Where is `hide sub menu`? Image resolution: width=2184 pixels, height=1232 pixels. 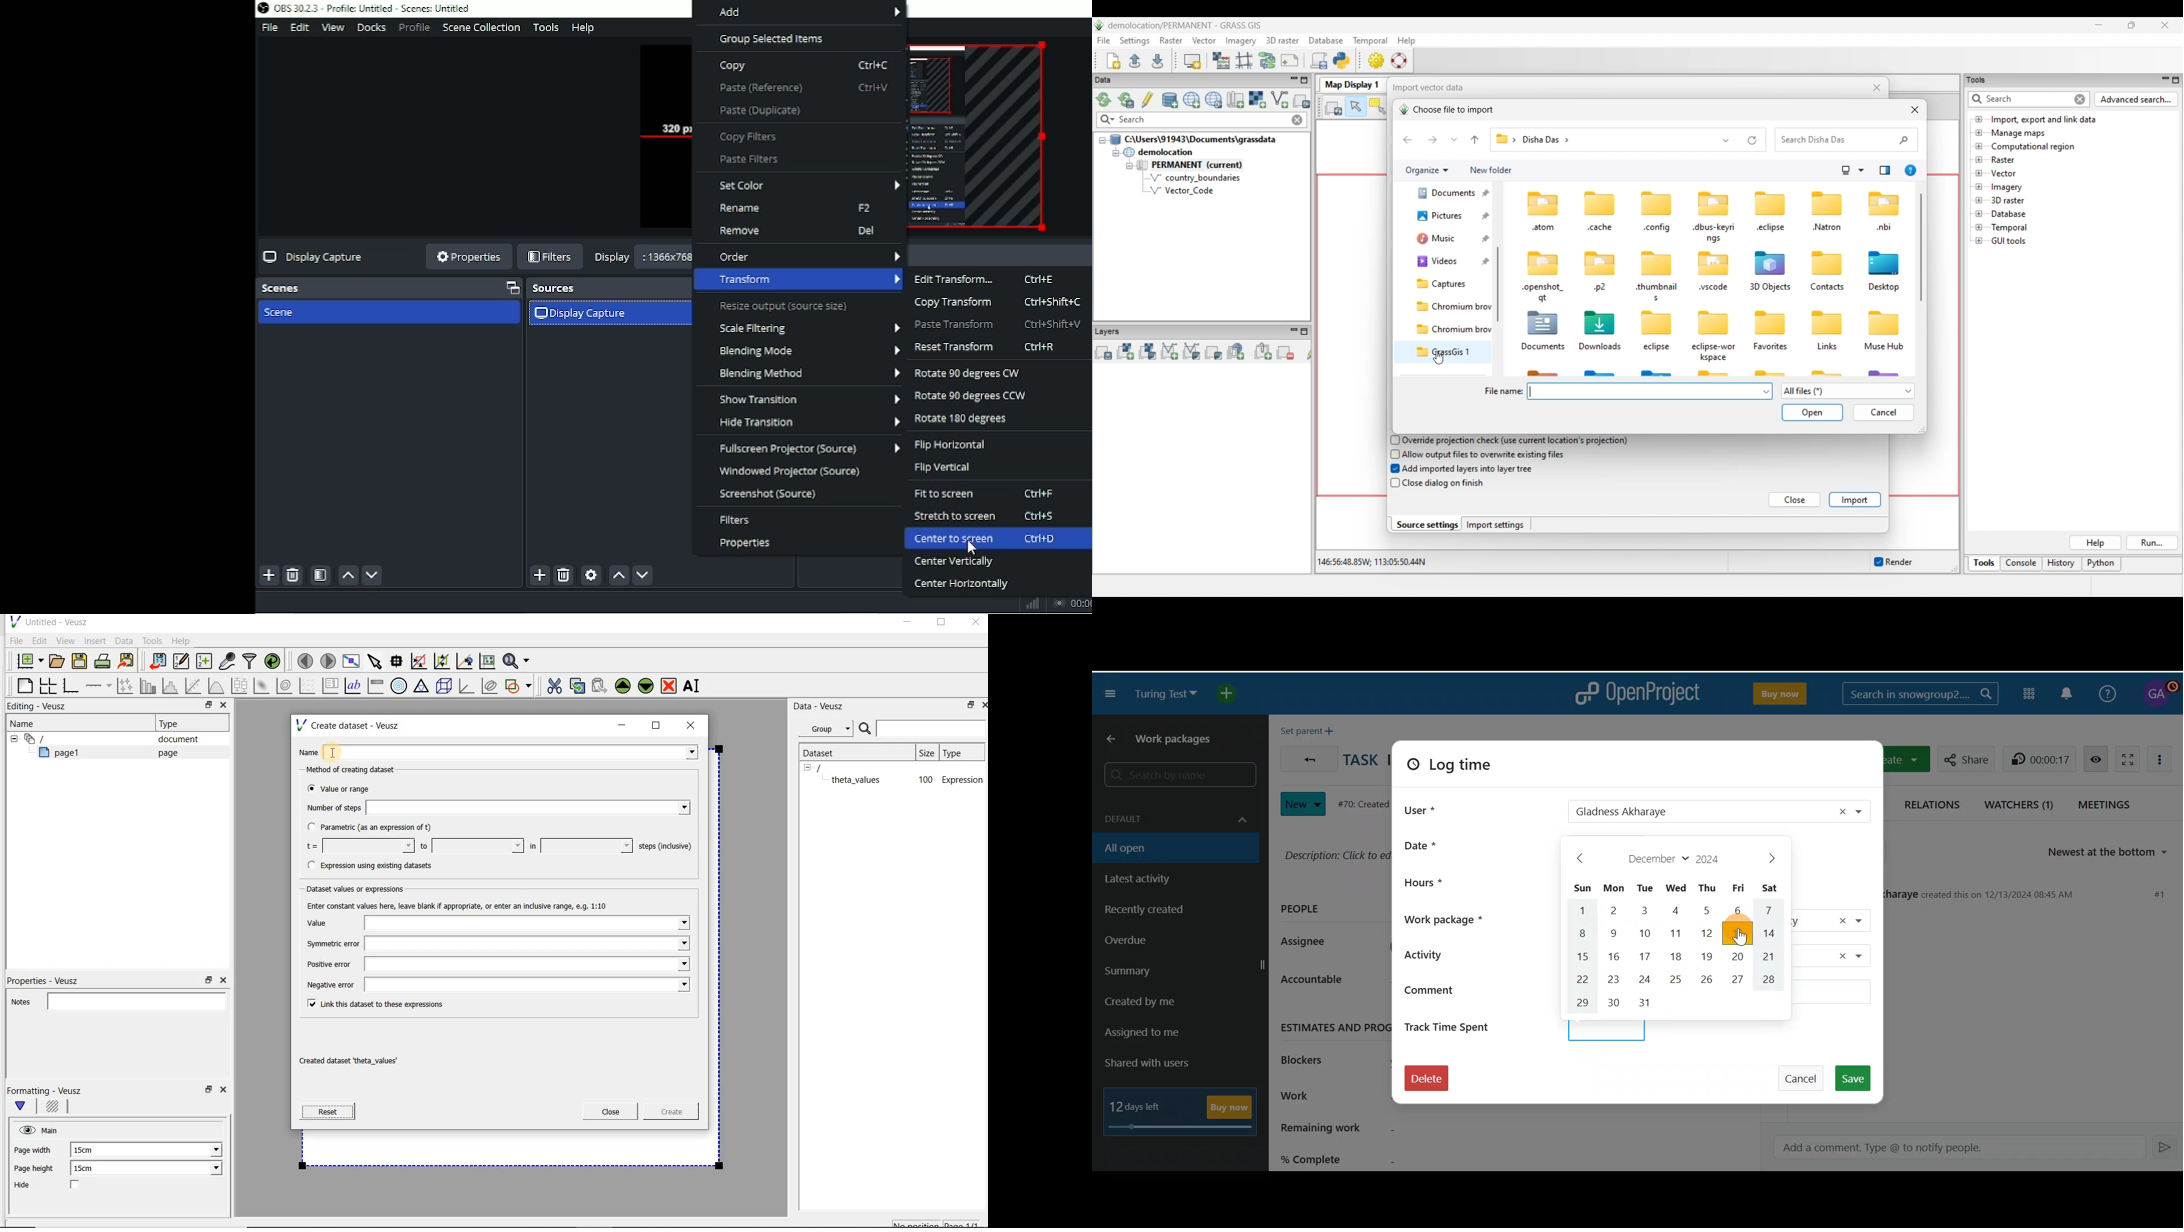
hide sub menu is located at coordinates (11, 738).